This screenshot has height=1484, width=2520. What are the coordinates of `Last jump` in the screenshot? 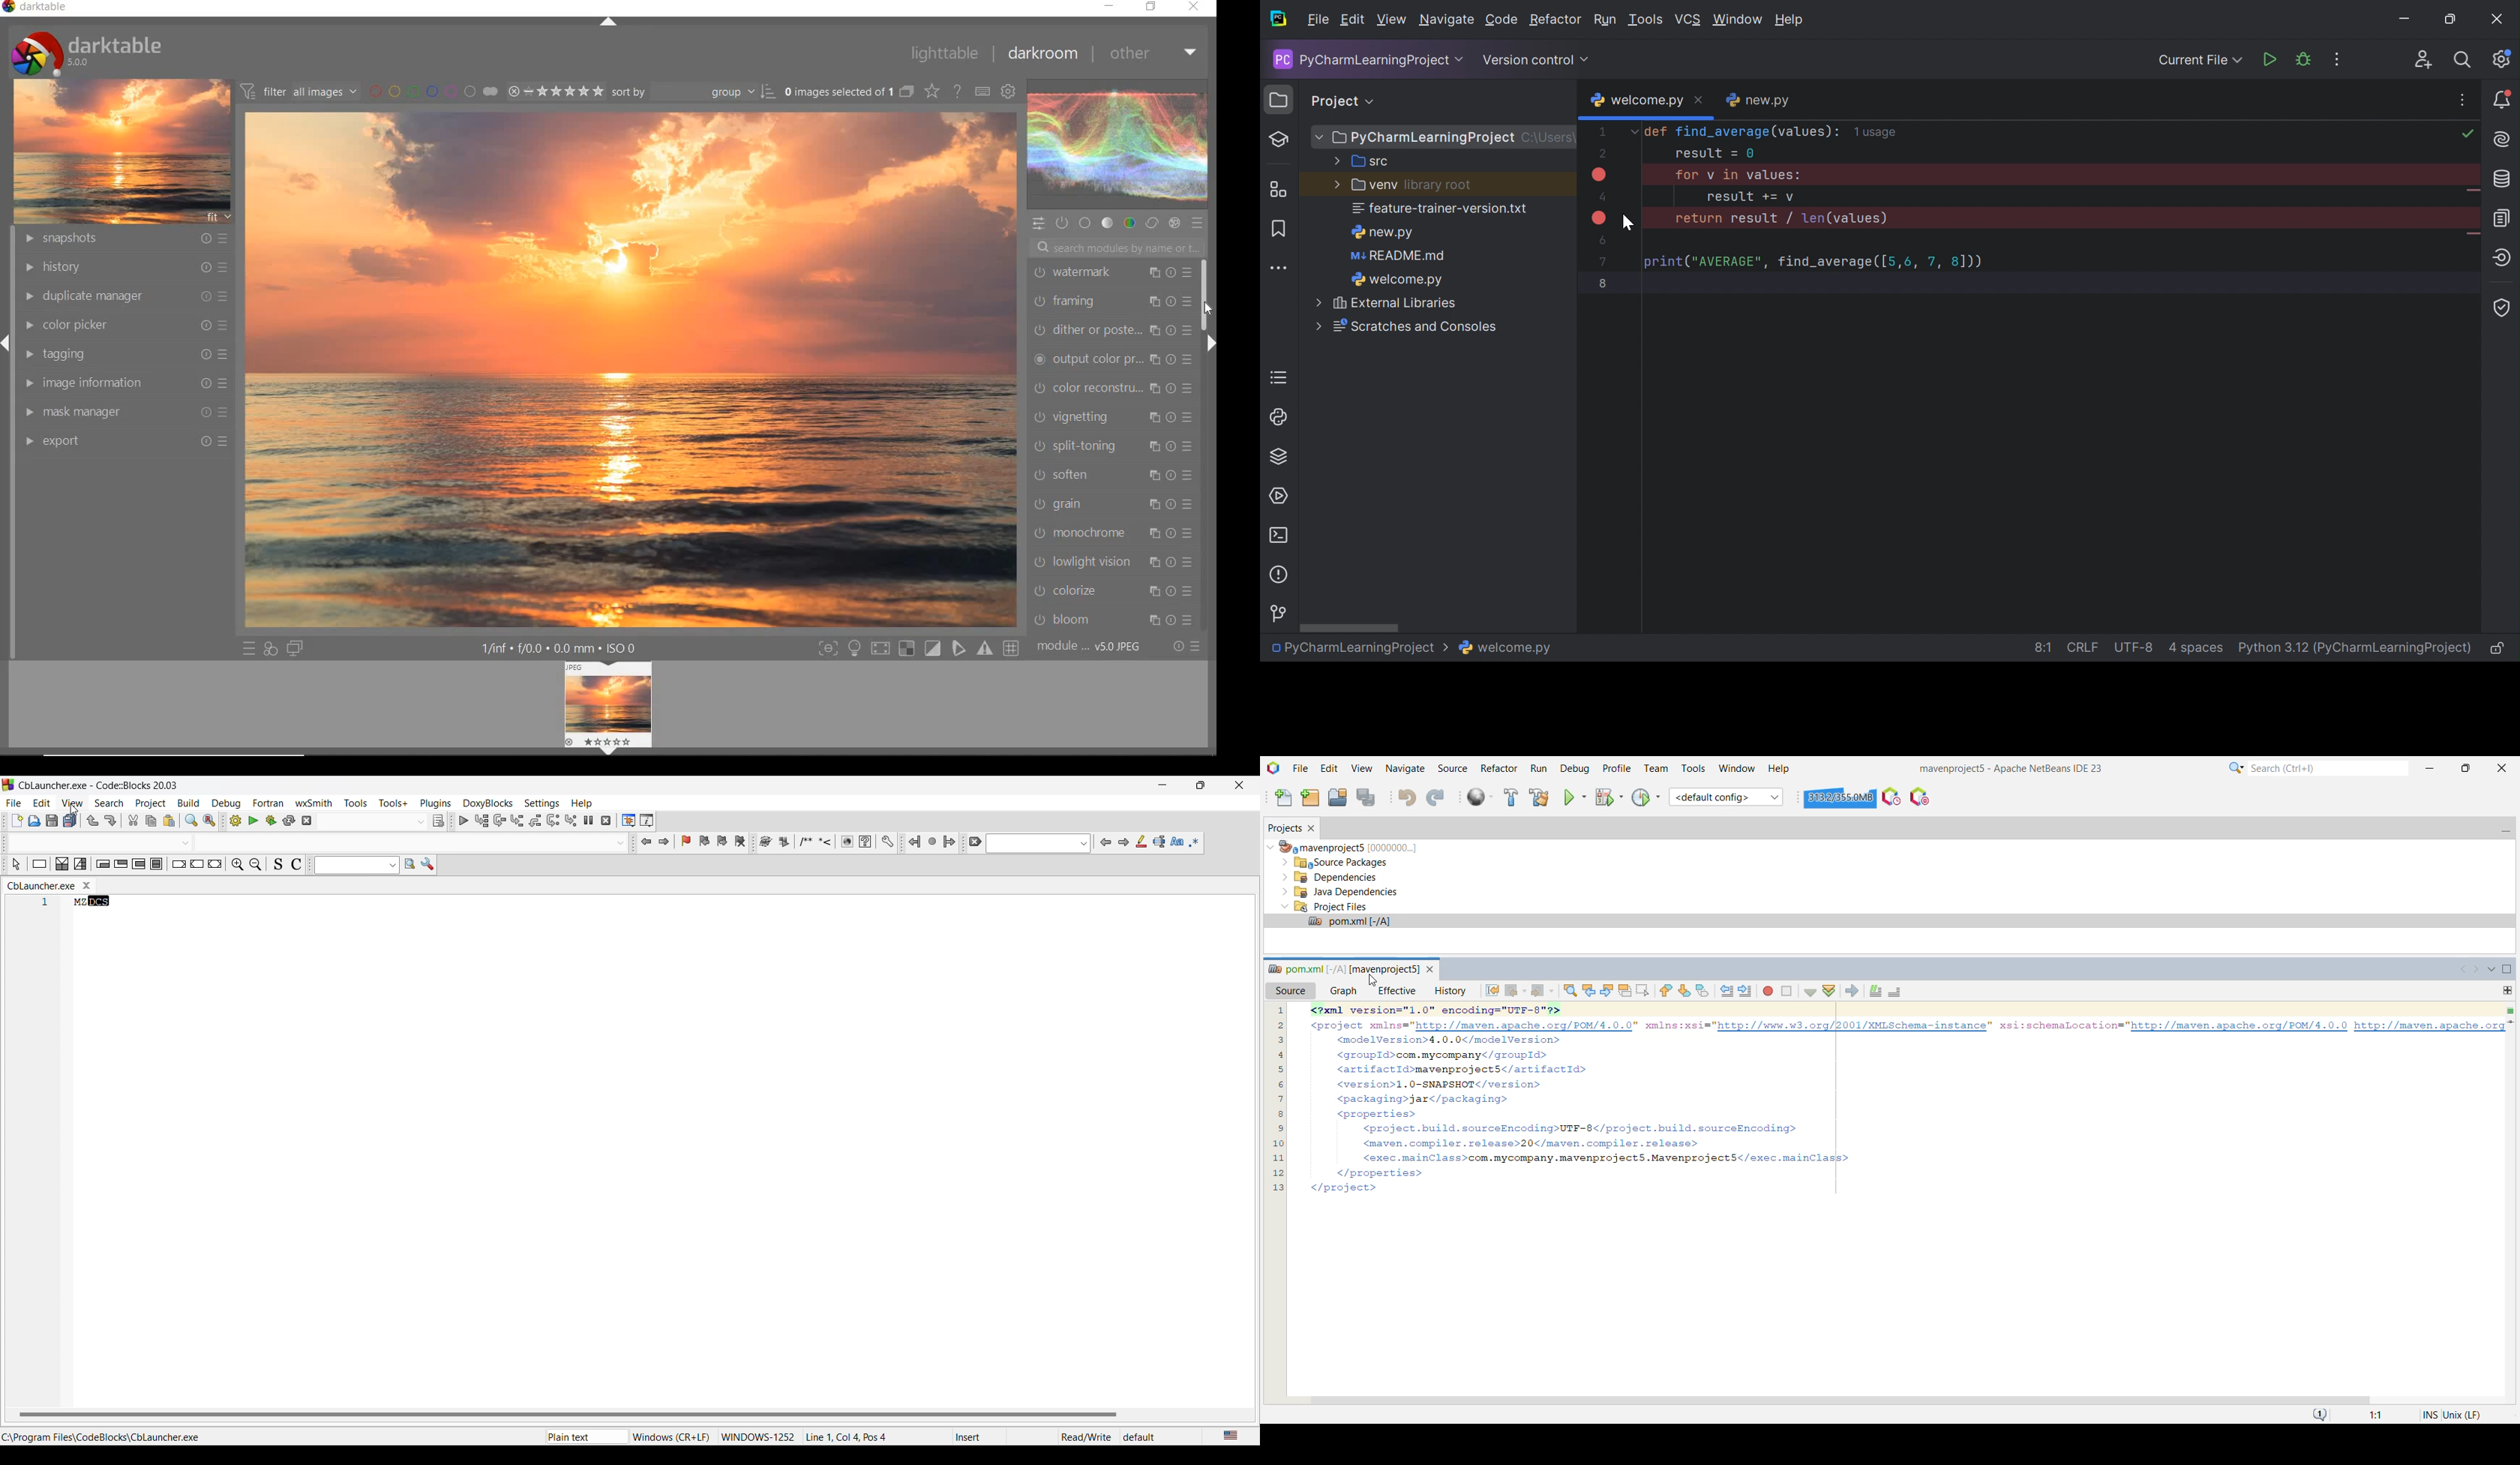 It's located at (933, 841).